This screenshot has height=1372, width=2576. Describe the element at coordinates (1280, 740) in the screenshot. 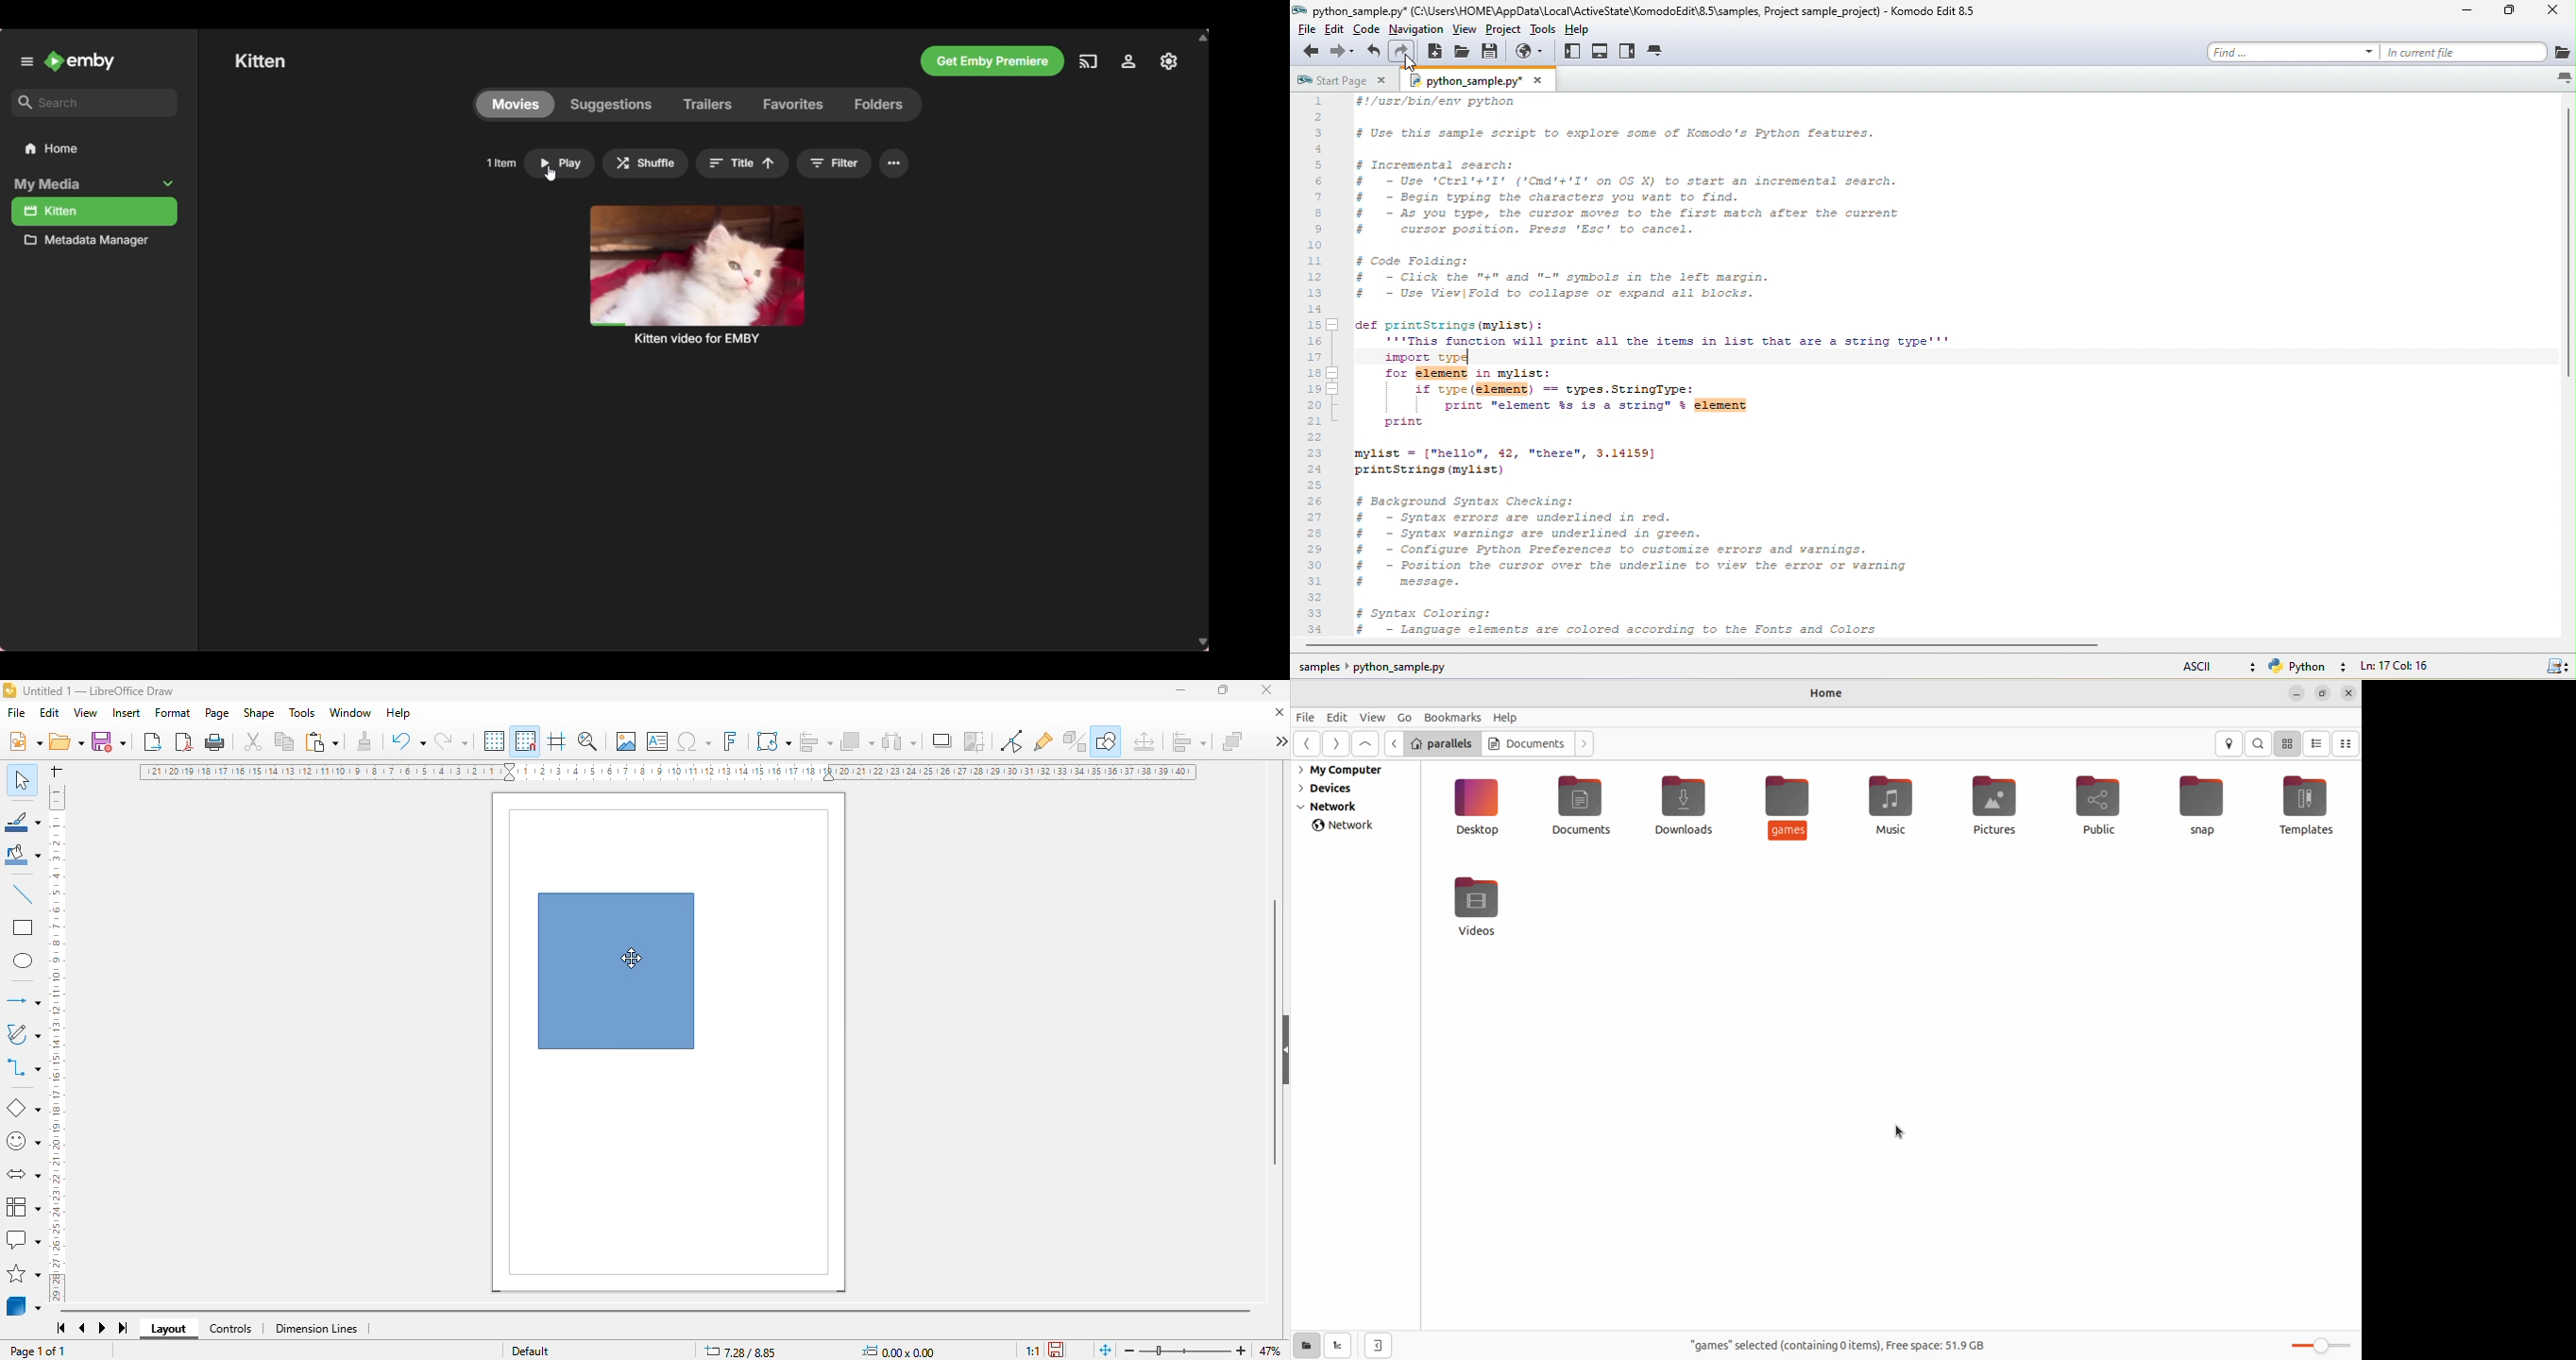

I see `more options` at that location.